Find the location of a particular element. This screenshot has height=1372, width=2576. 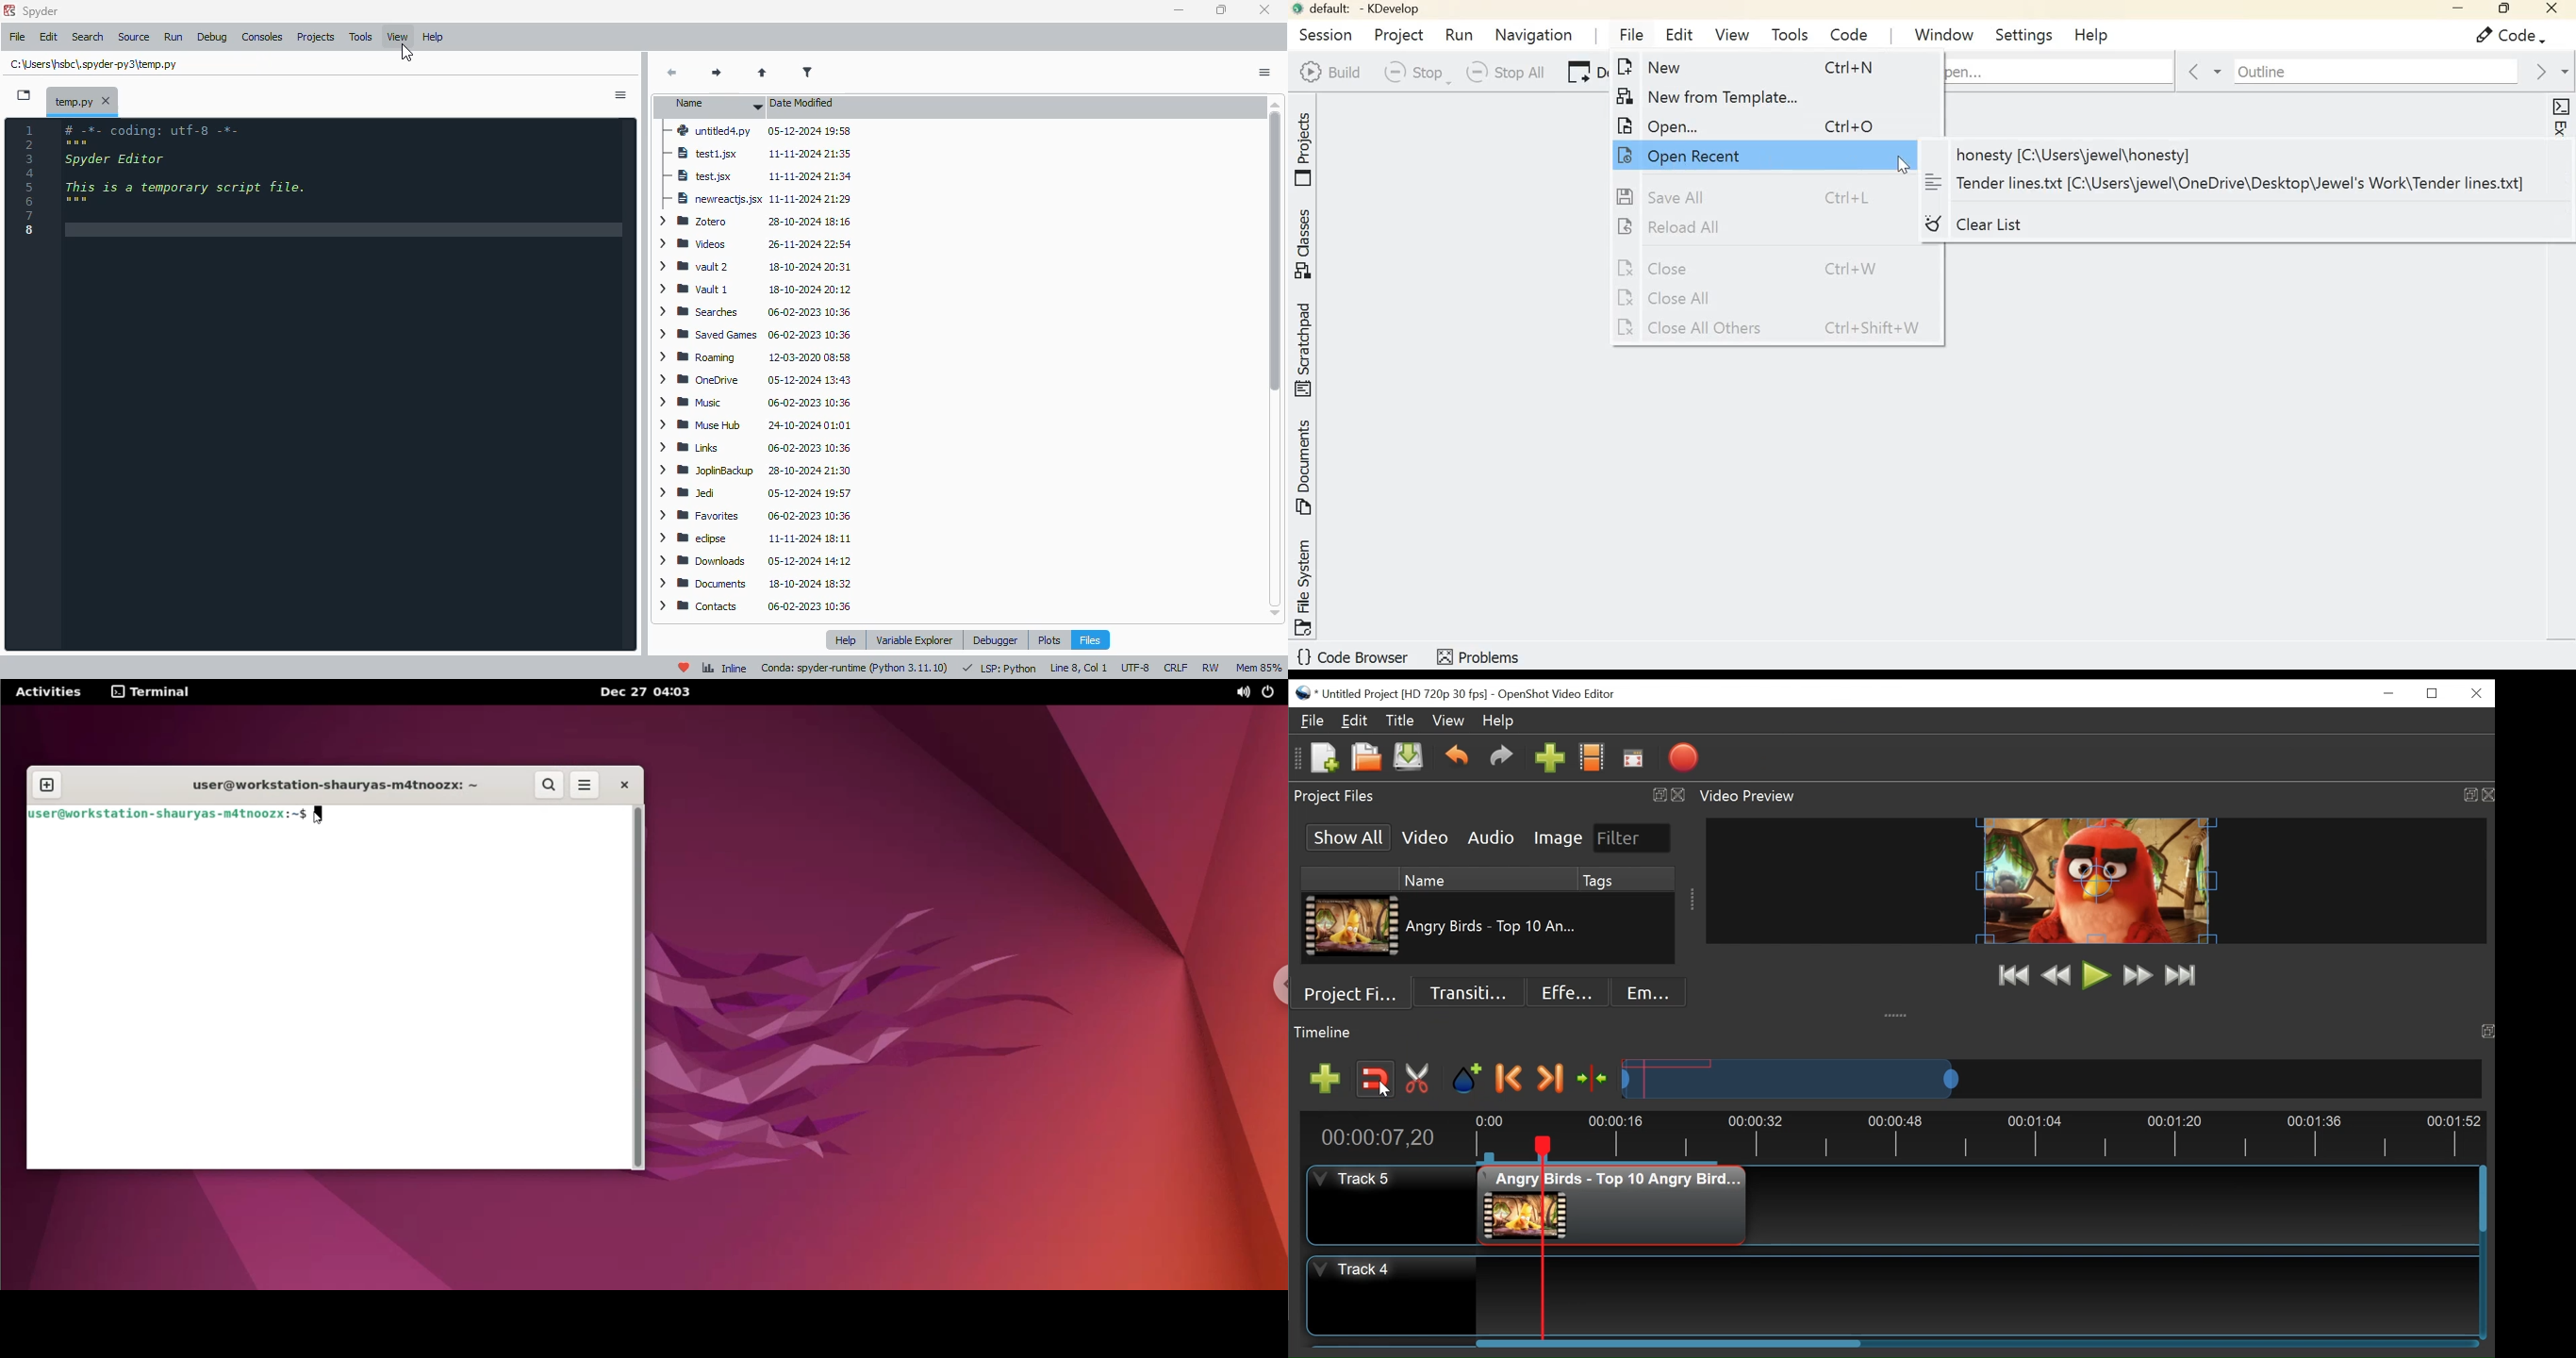

browse tabs is located at coordinates (25, 95).